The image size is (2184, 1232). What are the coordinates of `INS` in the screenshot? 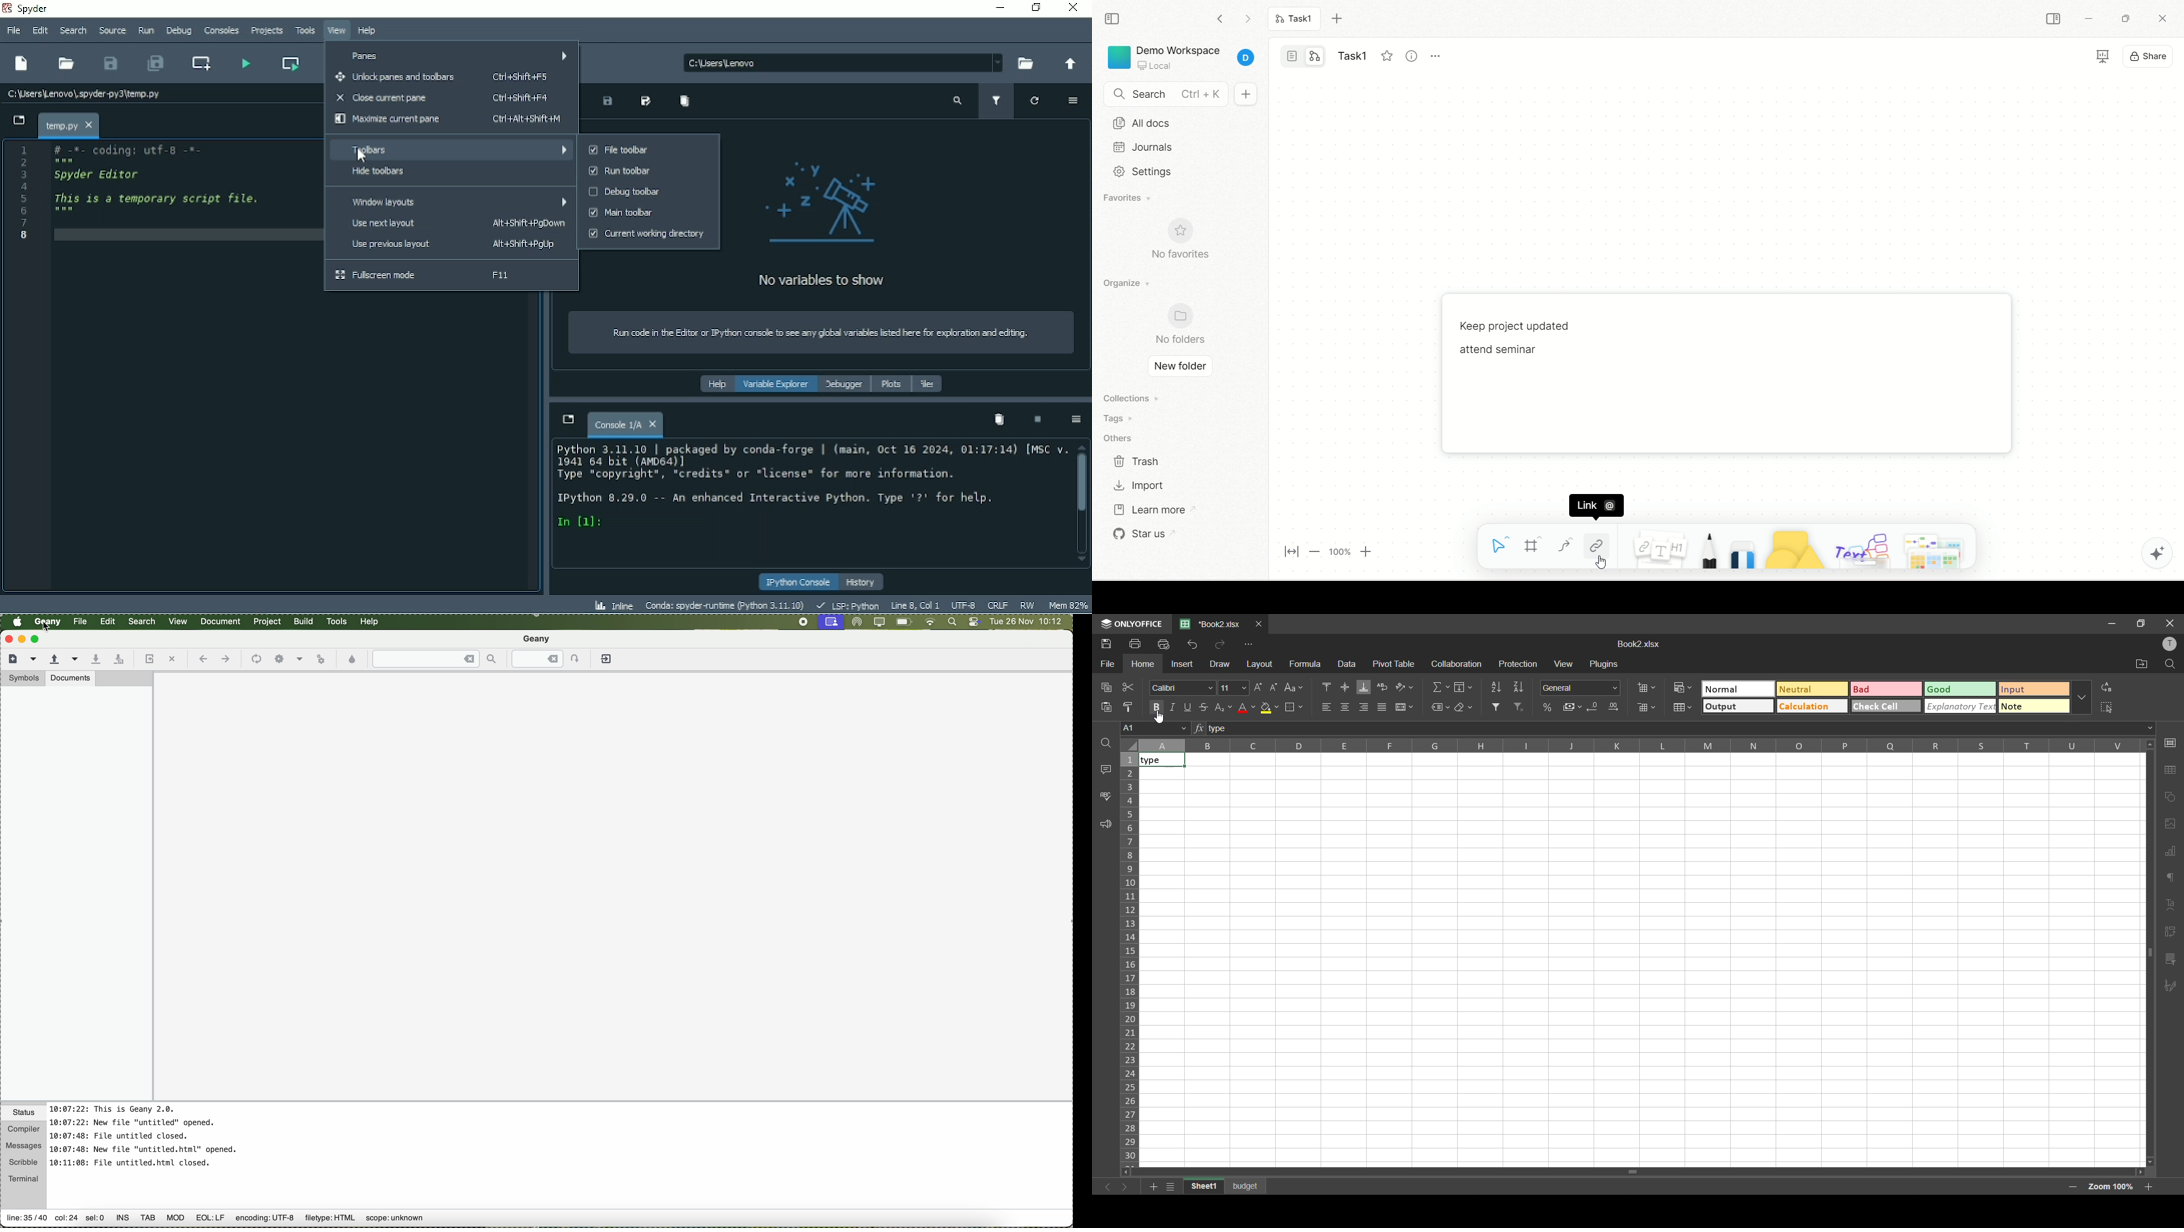 It's located at (122, 1219).